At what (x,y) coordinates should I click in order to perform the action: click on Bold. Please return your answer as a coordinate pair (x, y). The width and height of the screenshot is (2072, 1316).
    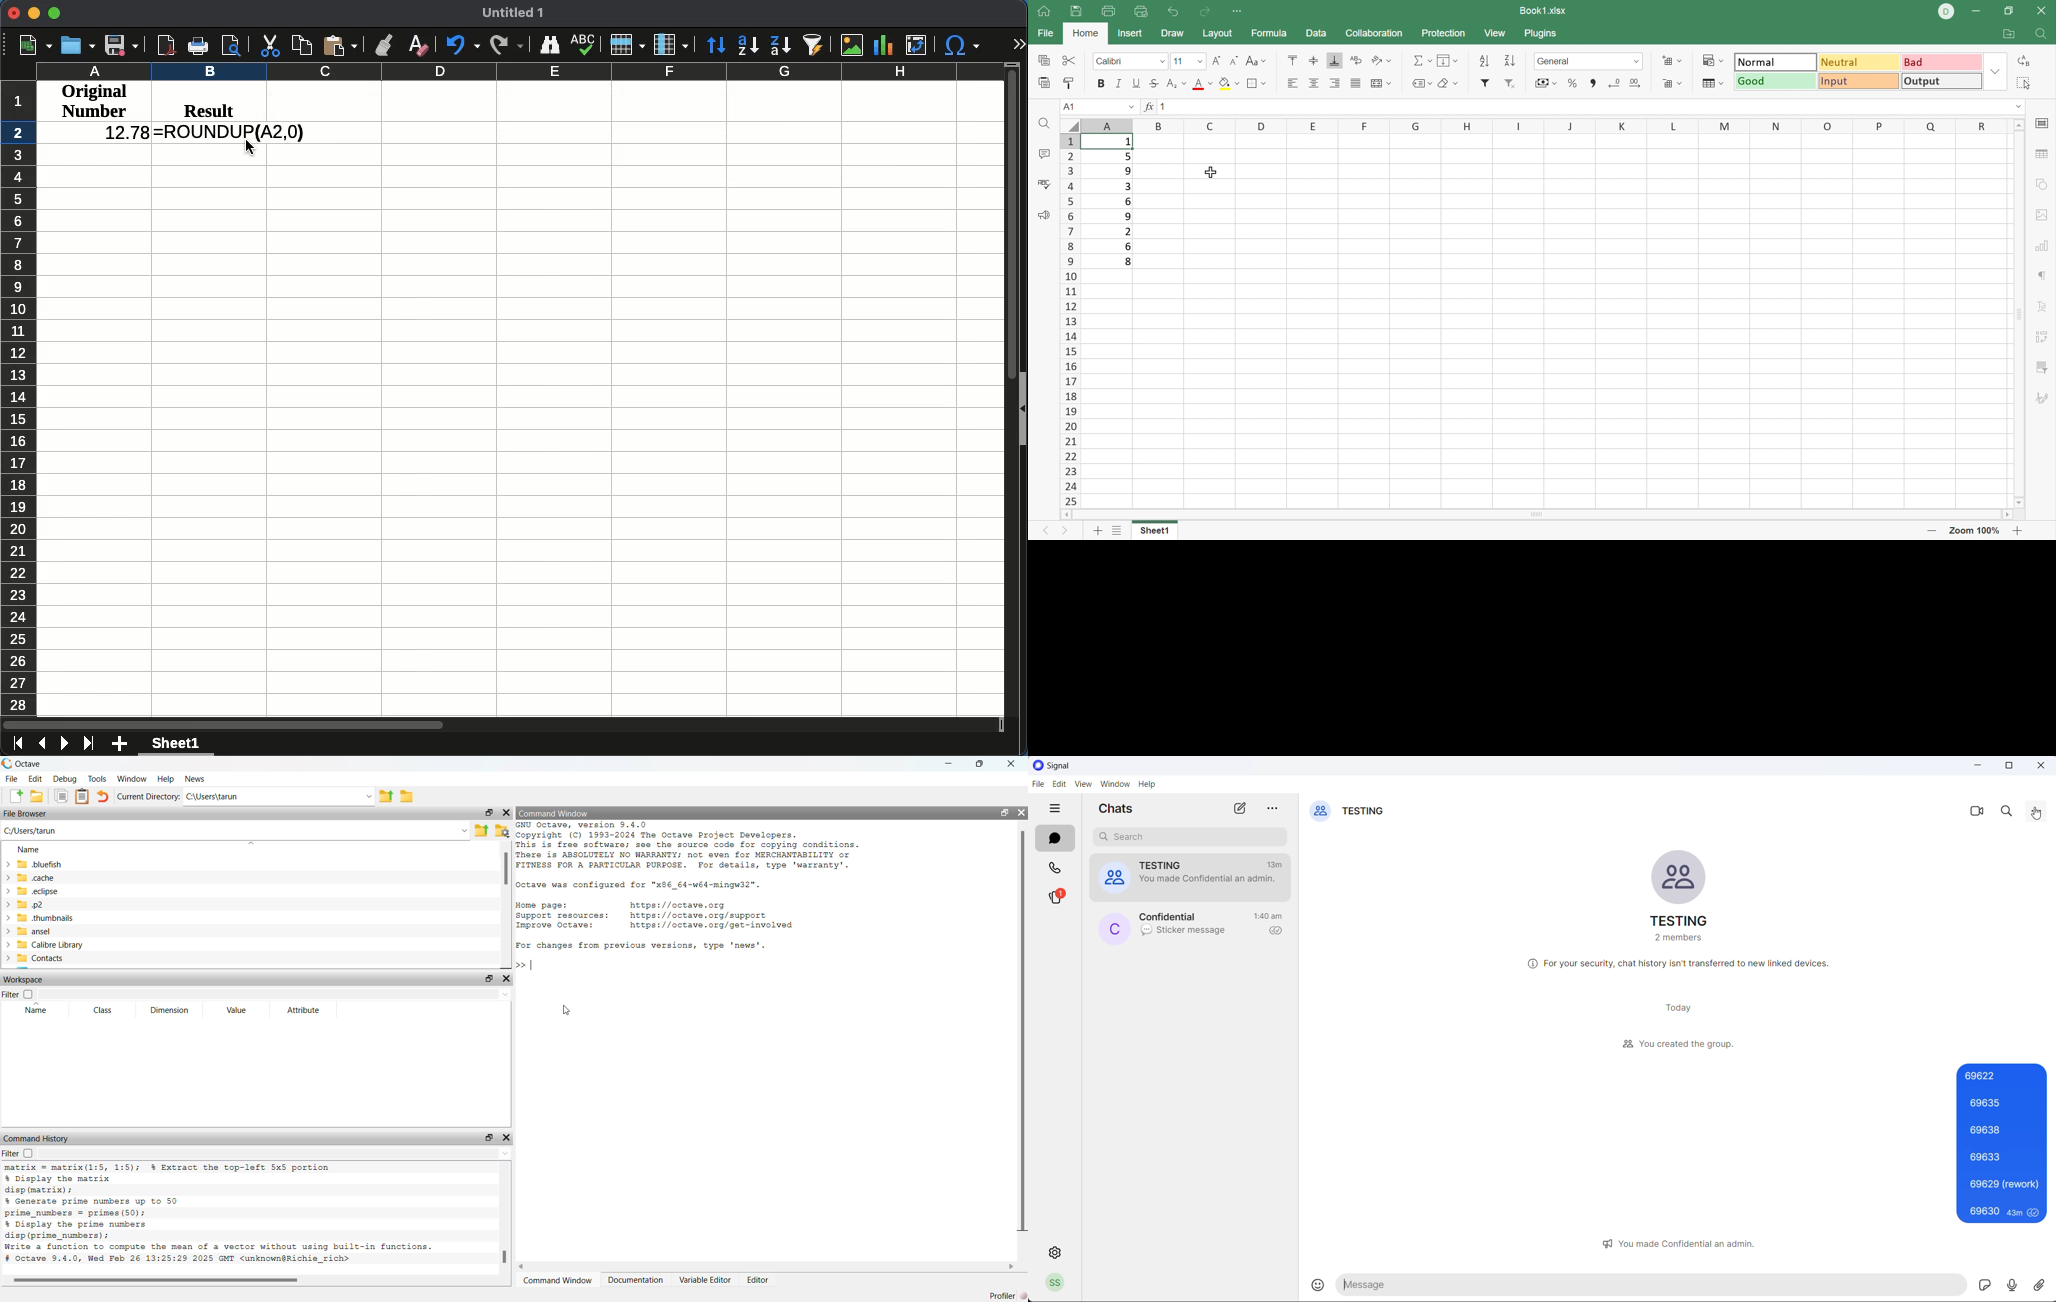
    Looking at the image, I should click on (1100, 86).